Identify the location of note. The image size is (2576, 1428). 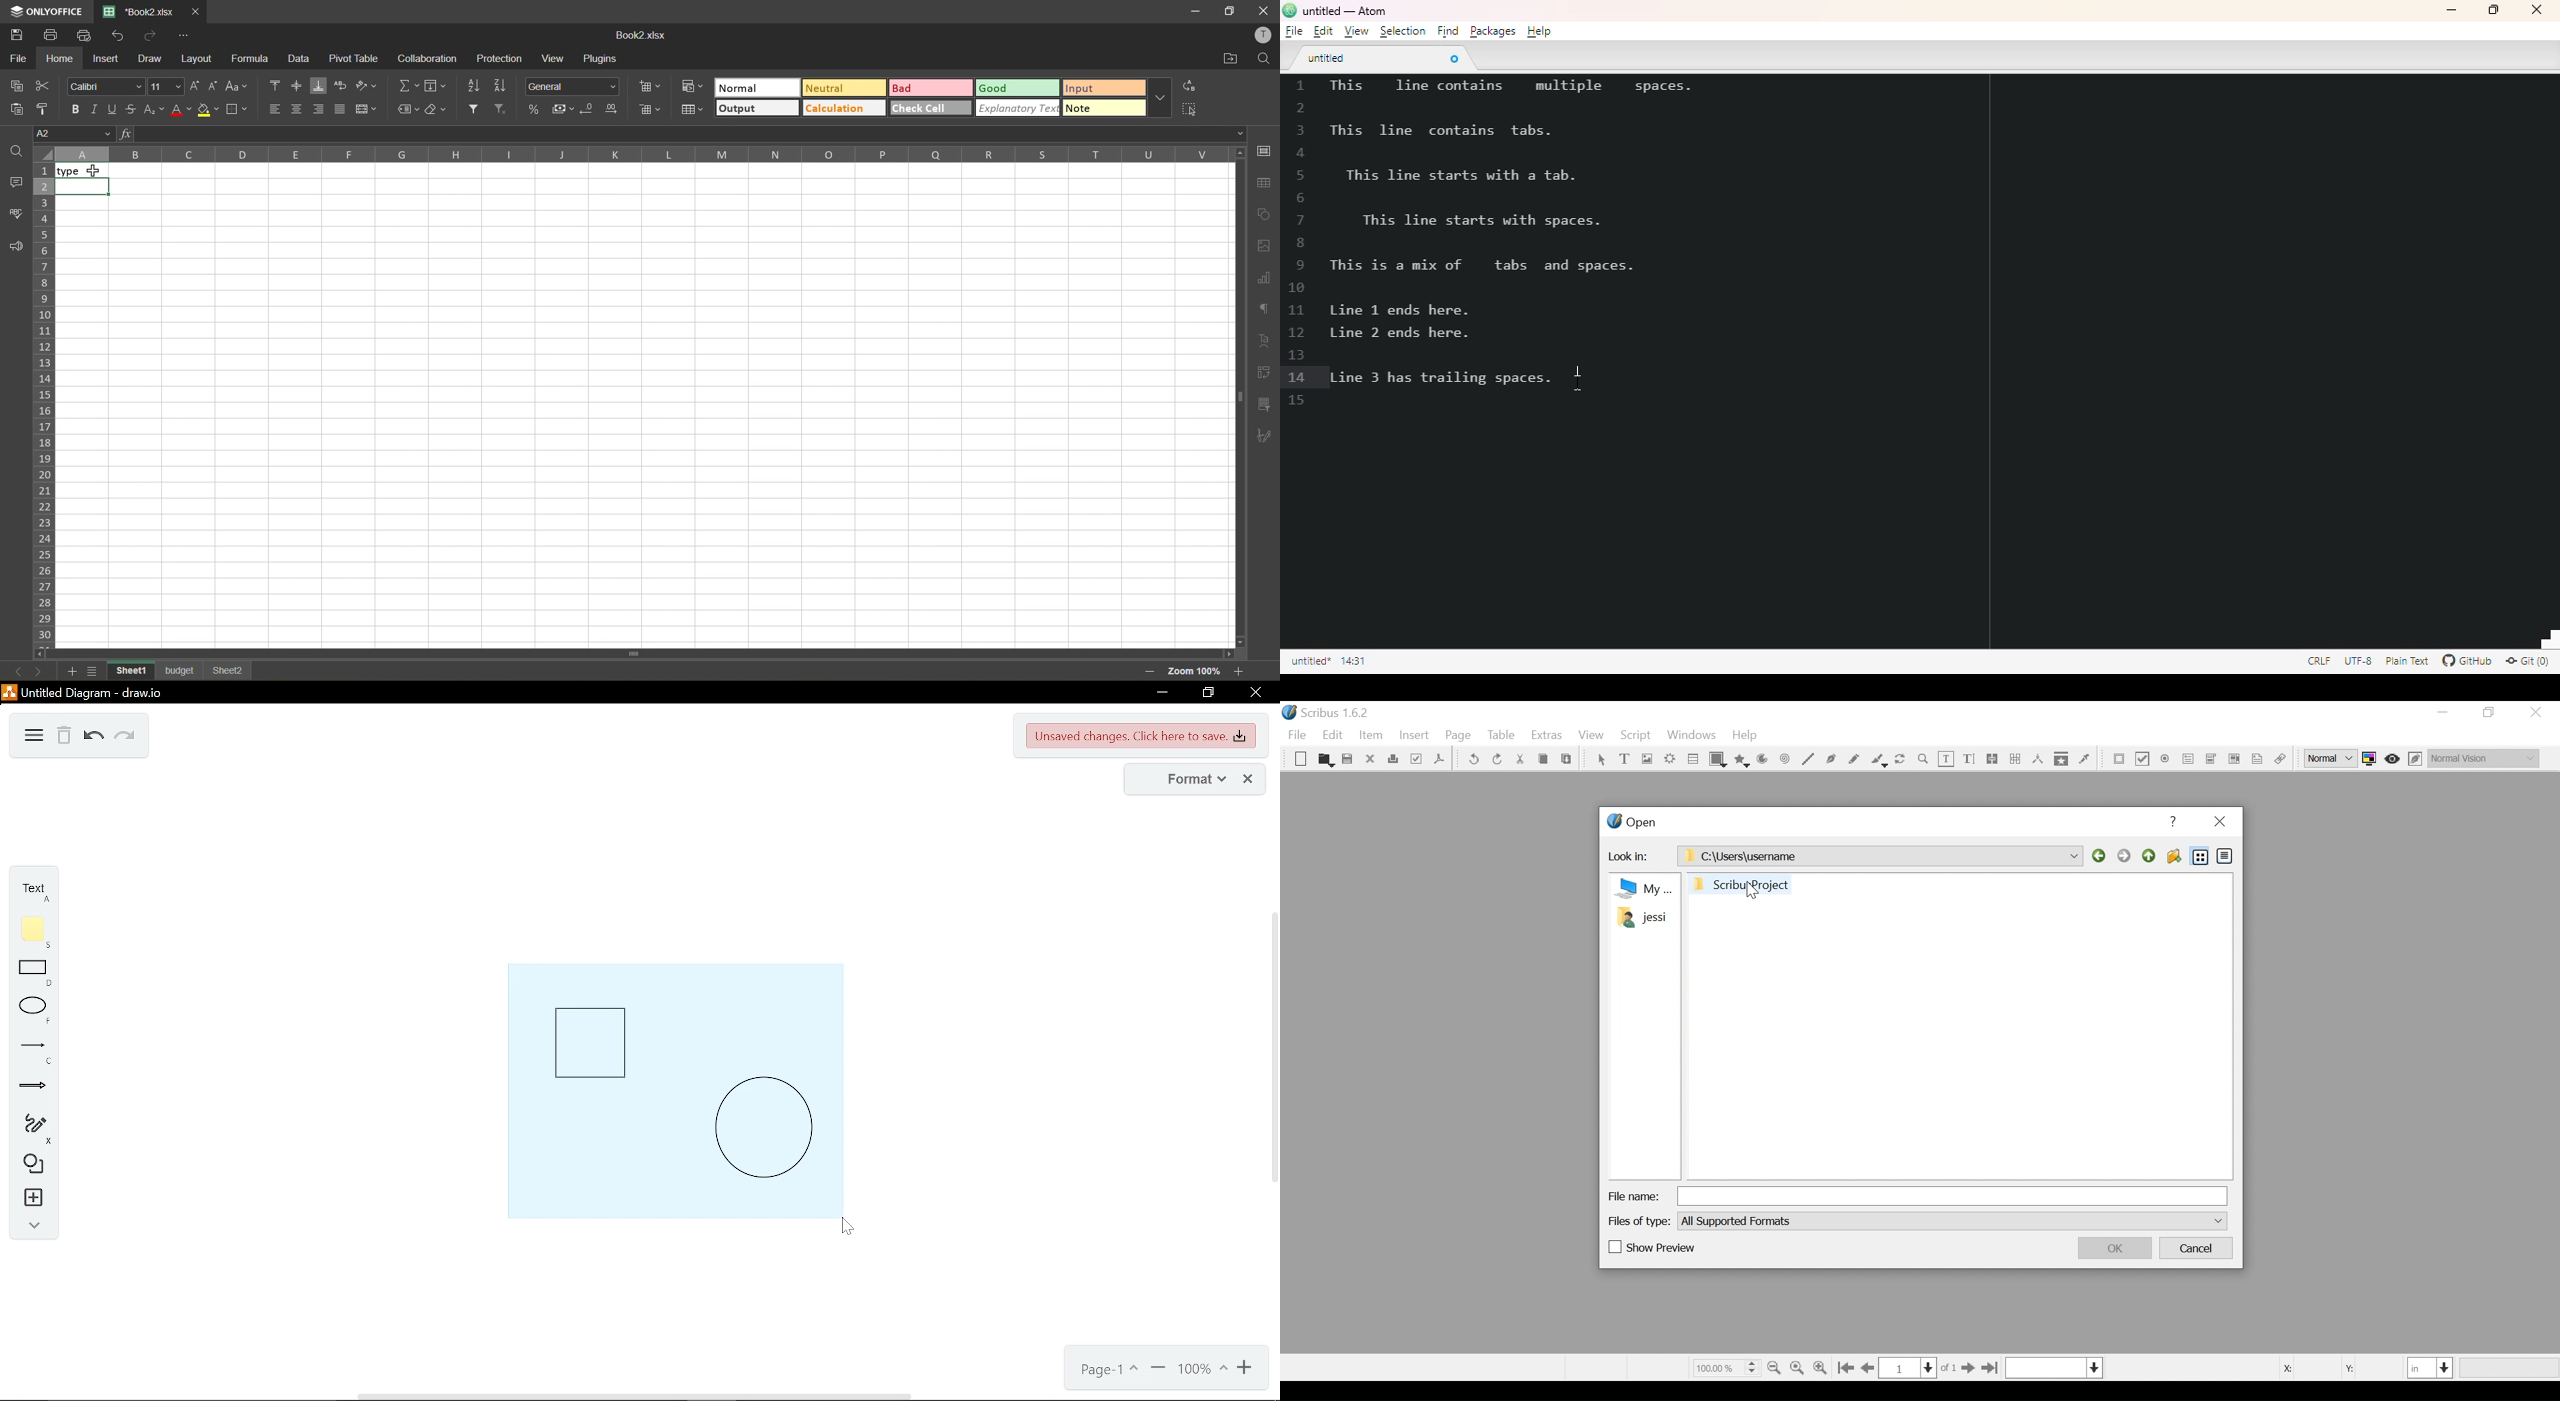
(31, 933).